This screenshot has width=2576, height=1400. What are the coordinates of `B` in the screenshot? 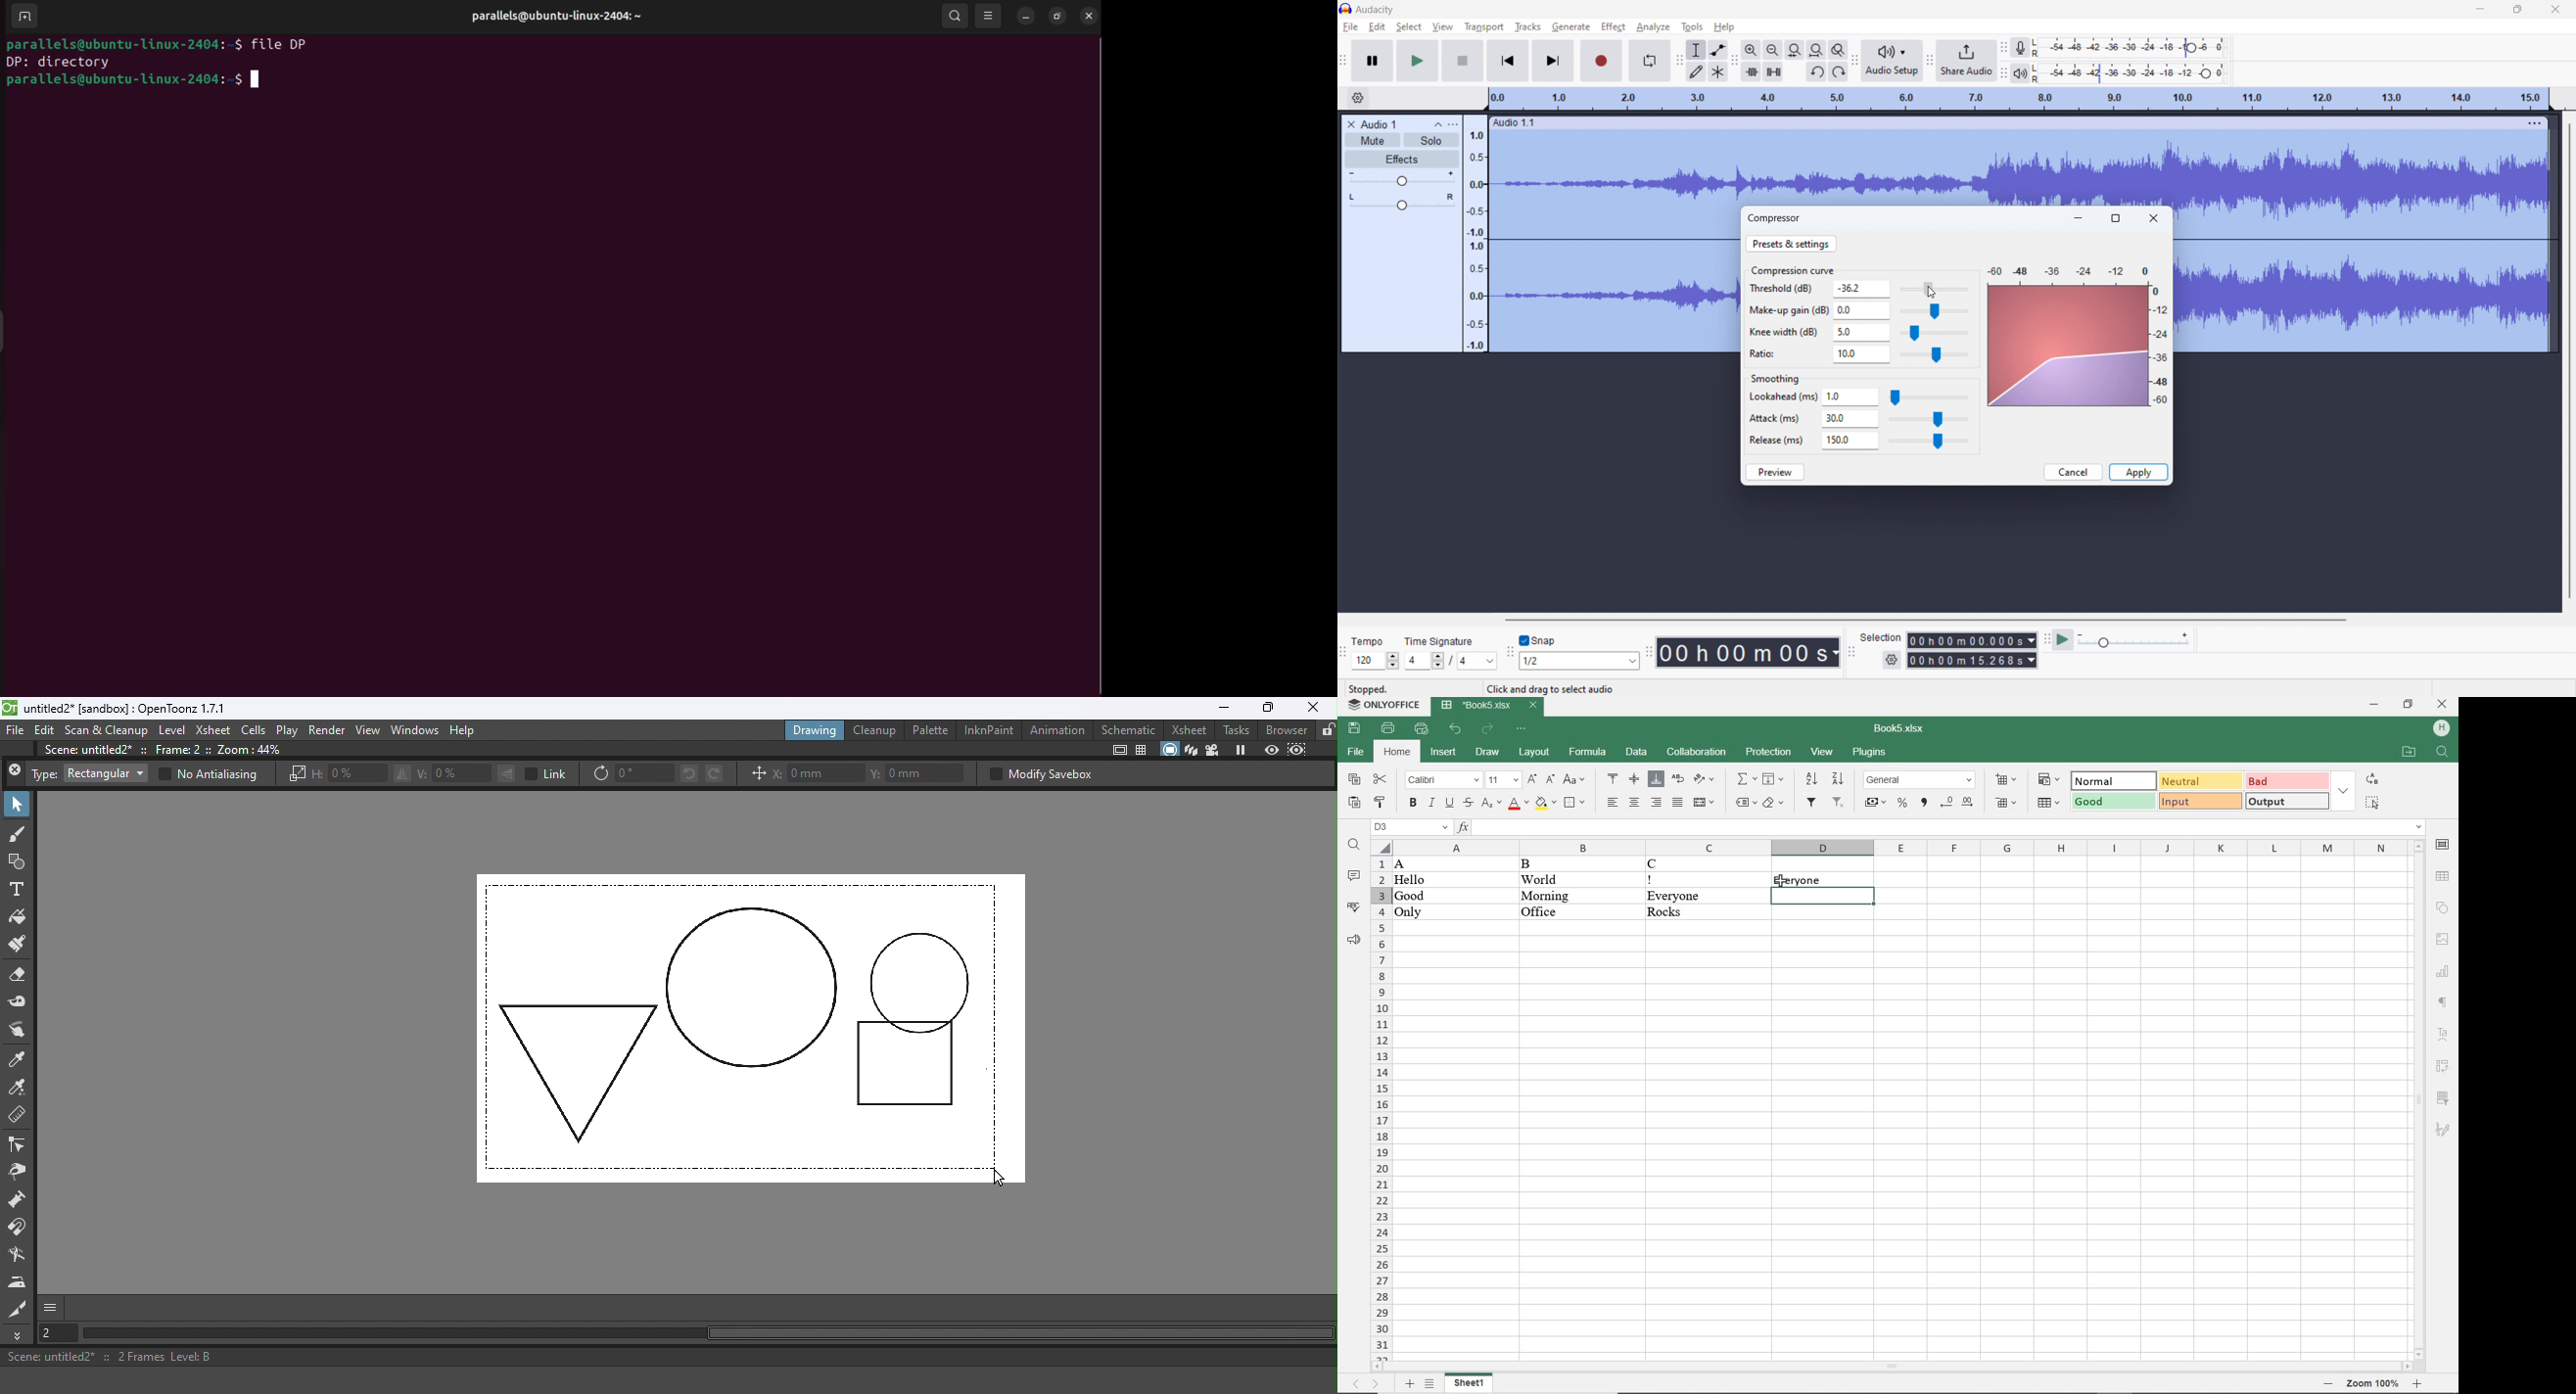 It's located at (1538, 865).